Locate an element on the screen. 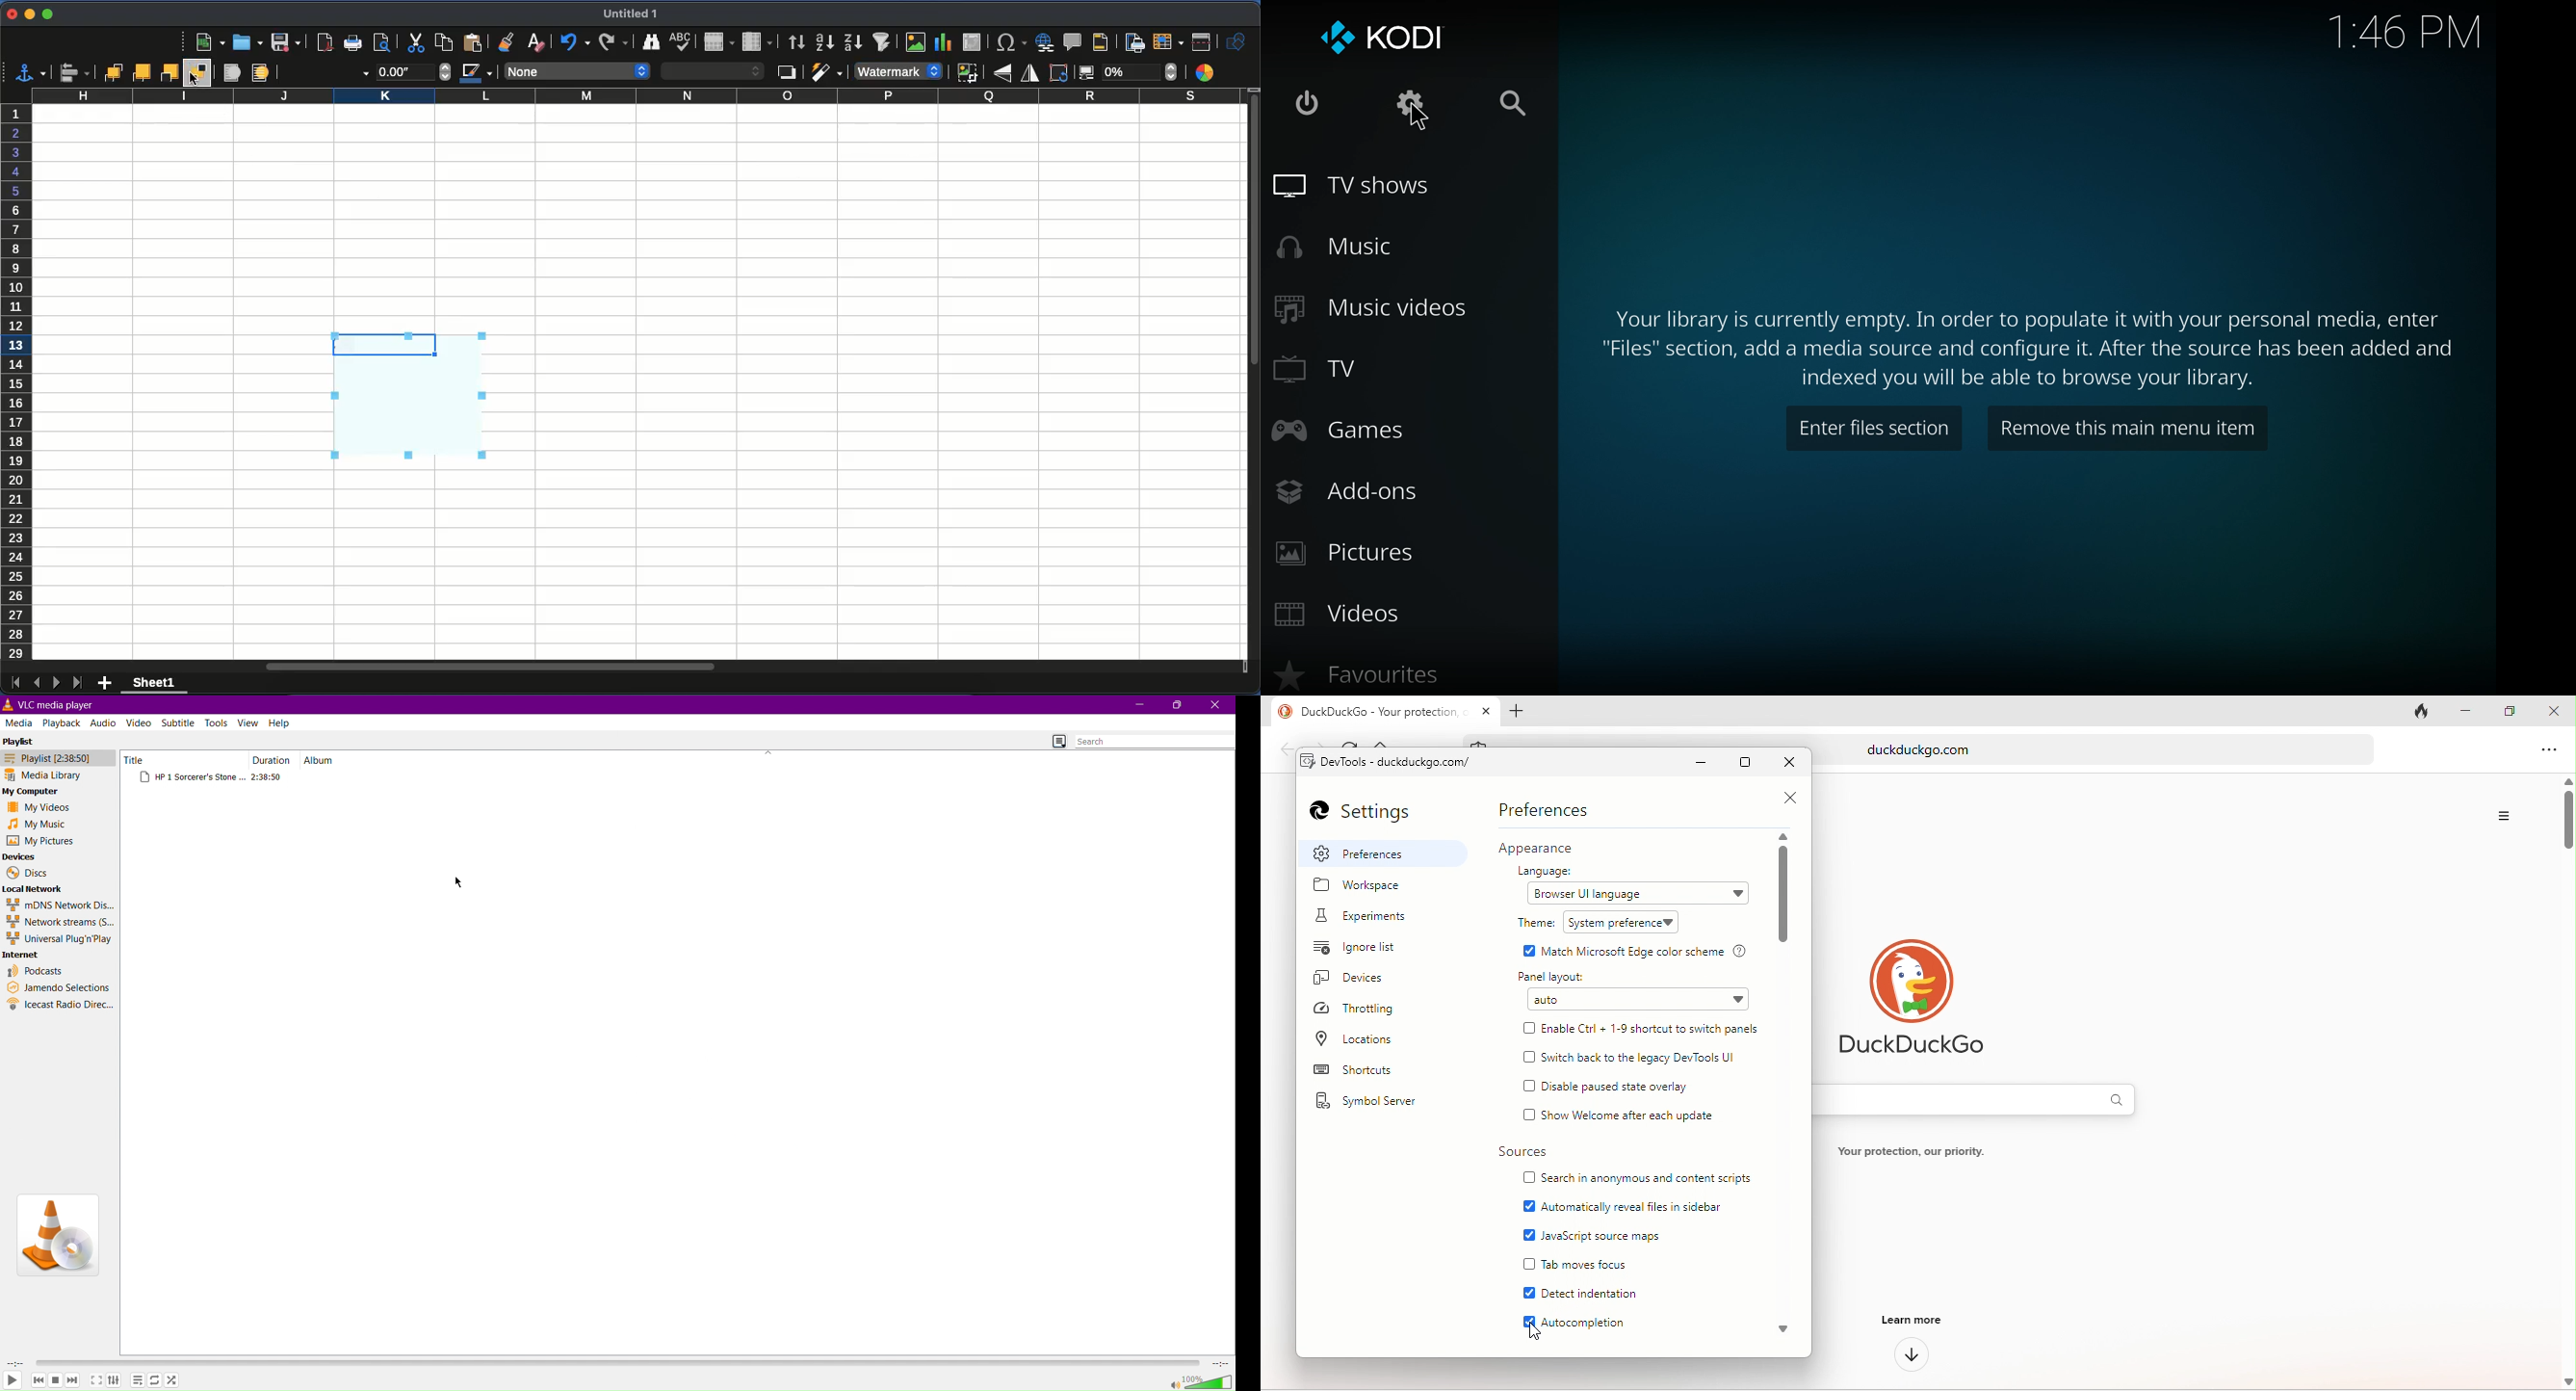 The image size is (2576, 1400). autocompletion is located at coordinates (1590, 1325).